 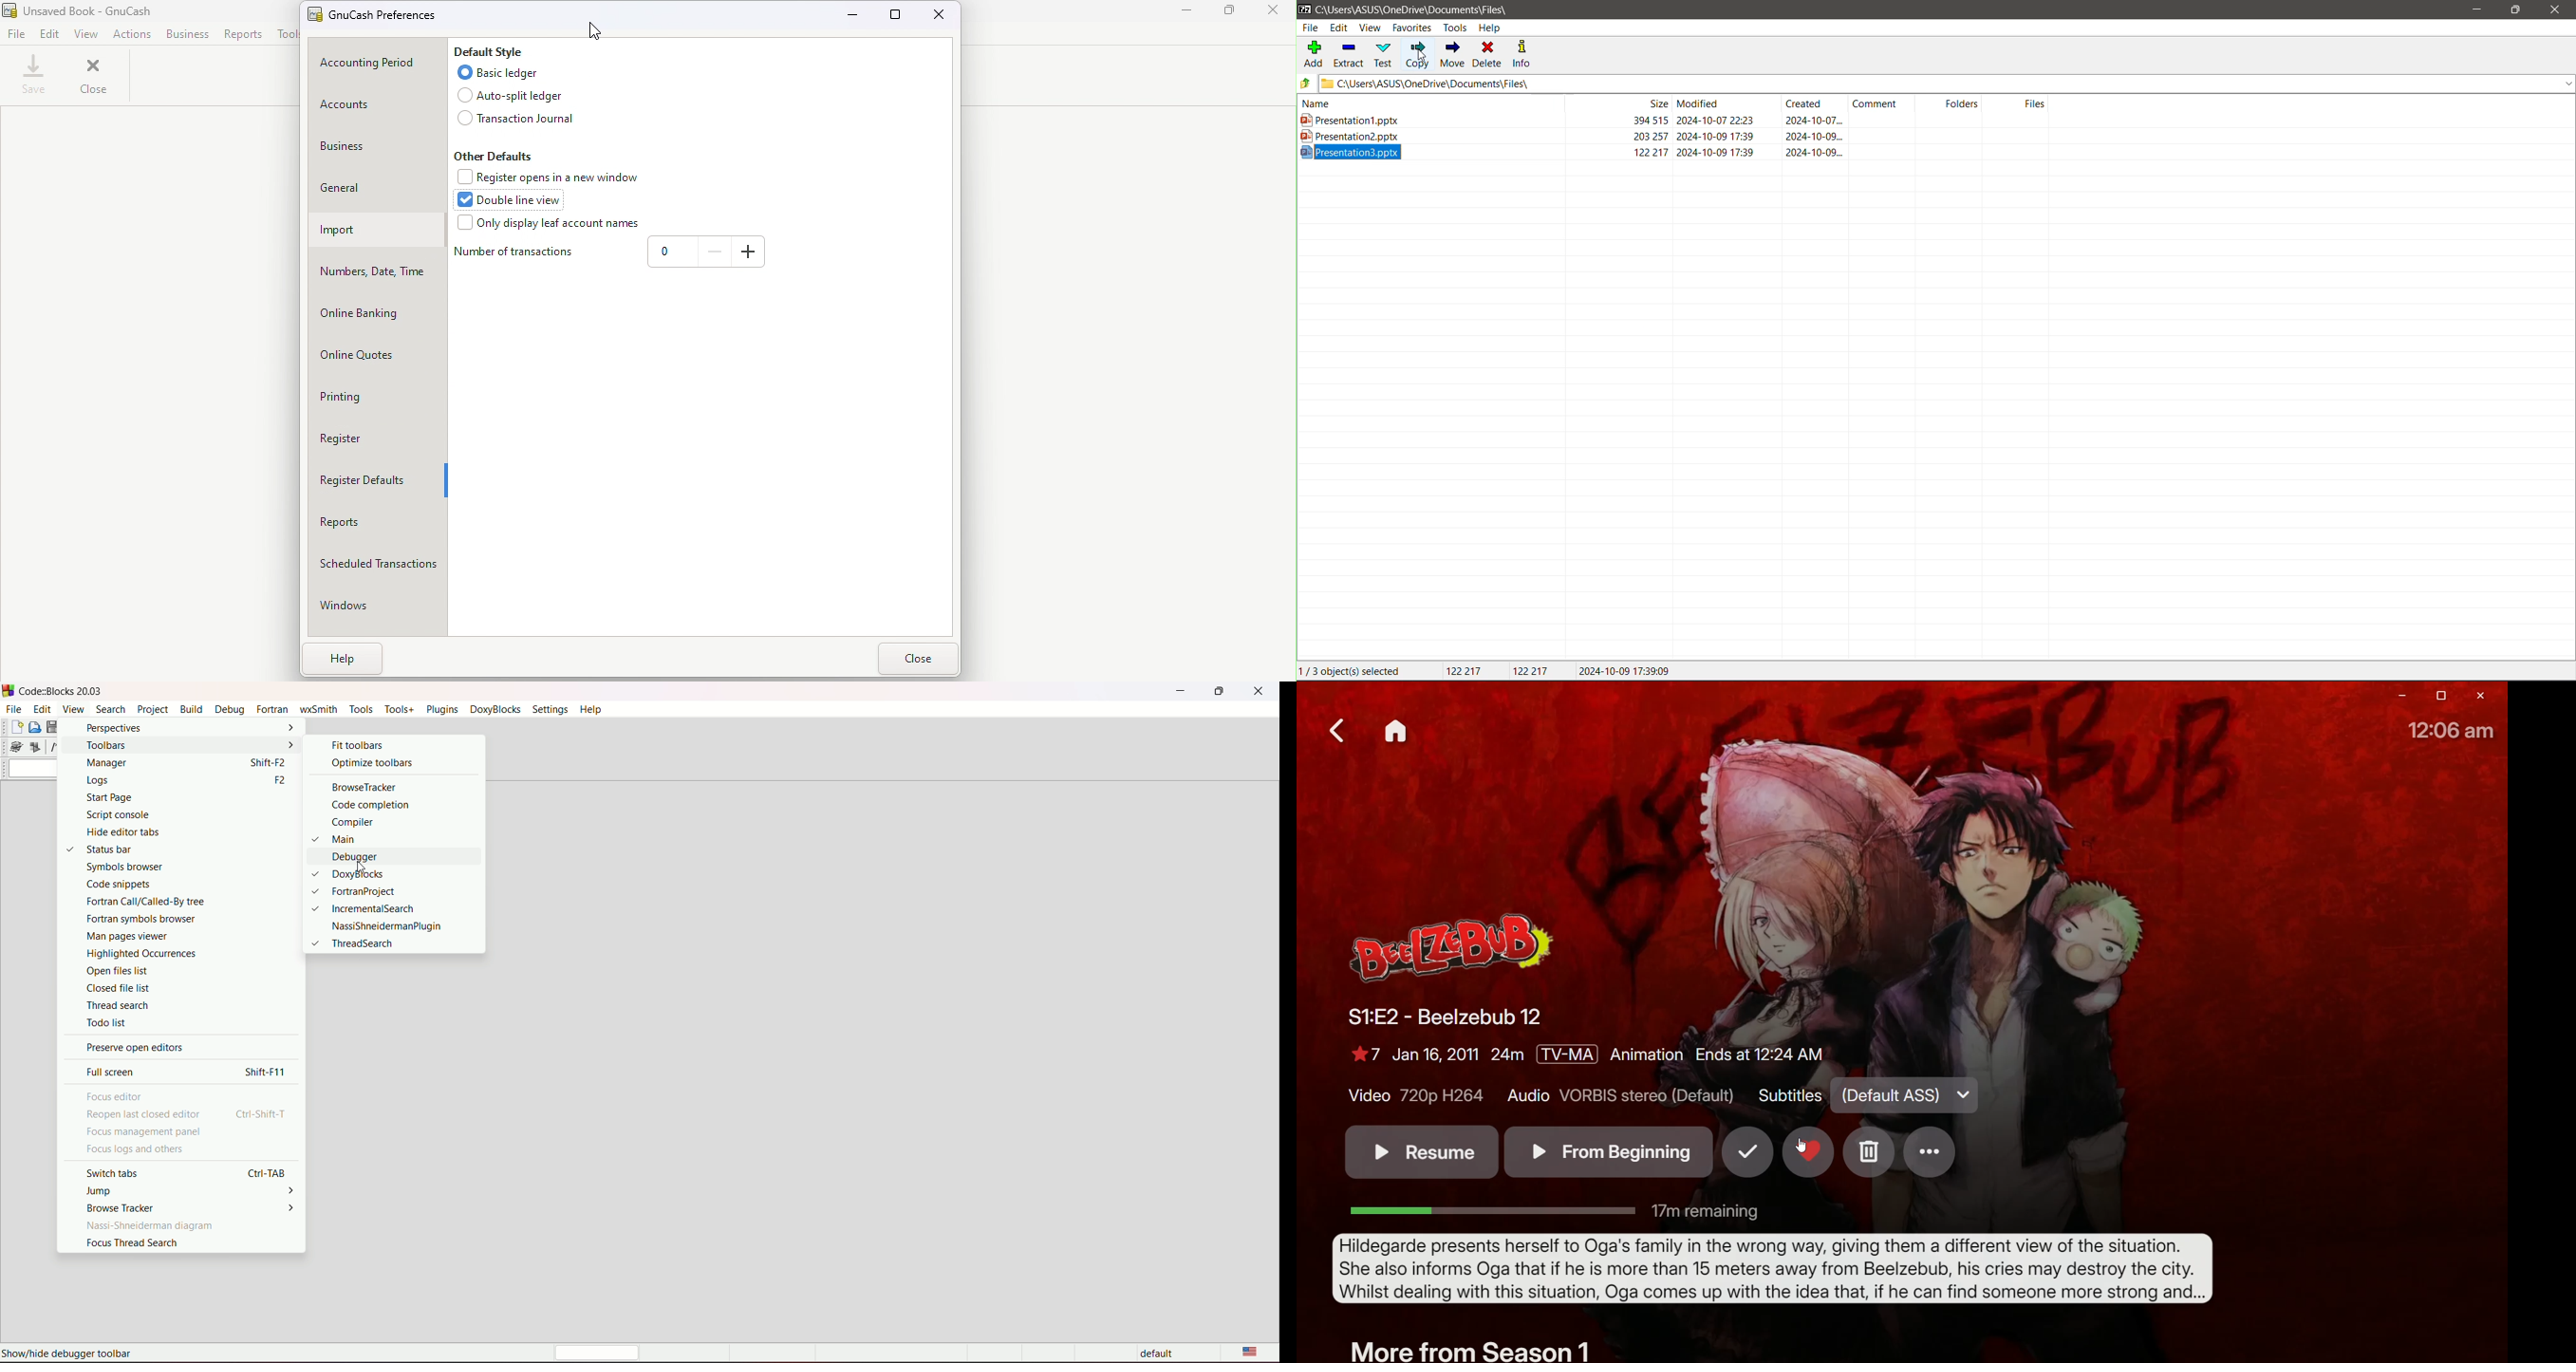 I want to click on help, so click(x=590, y=710).